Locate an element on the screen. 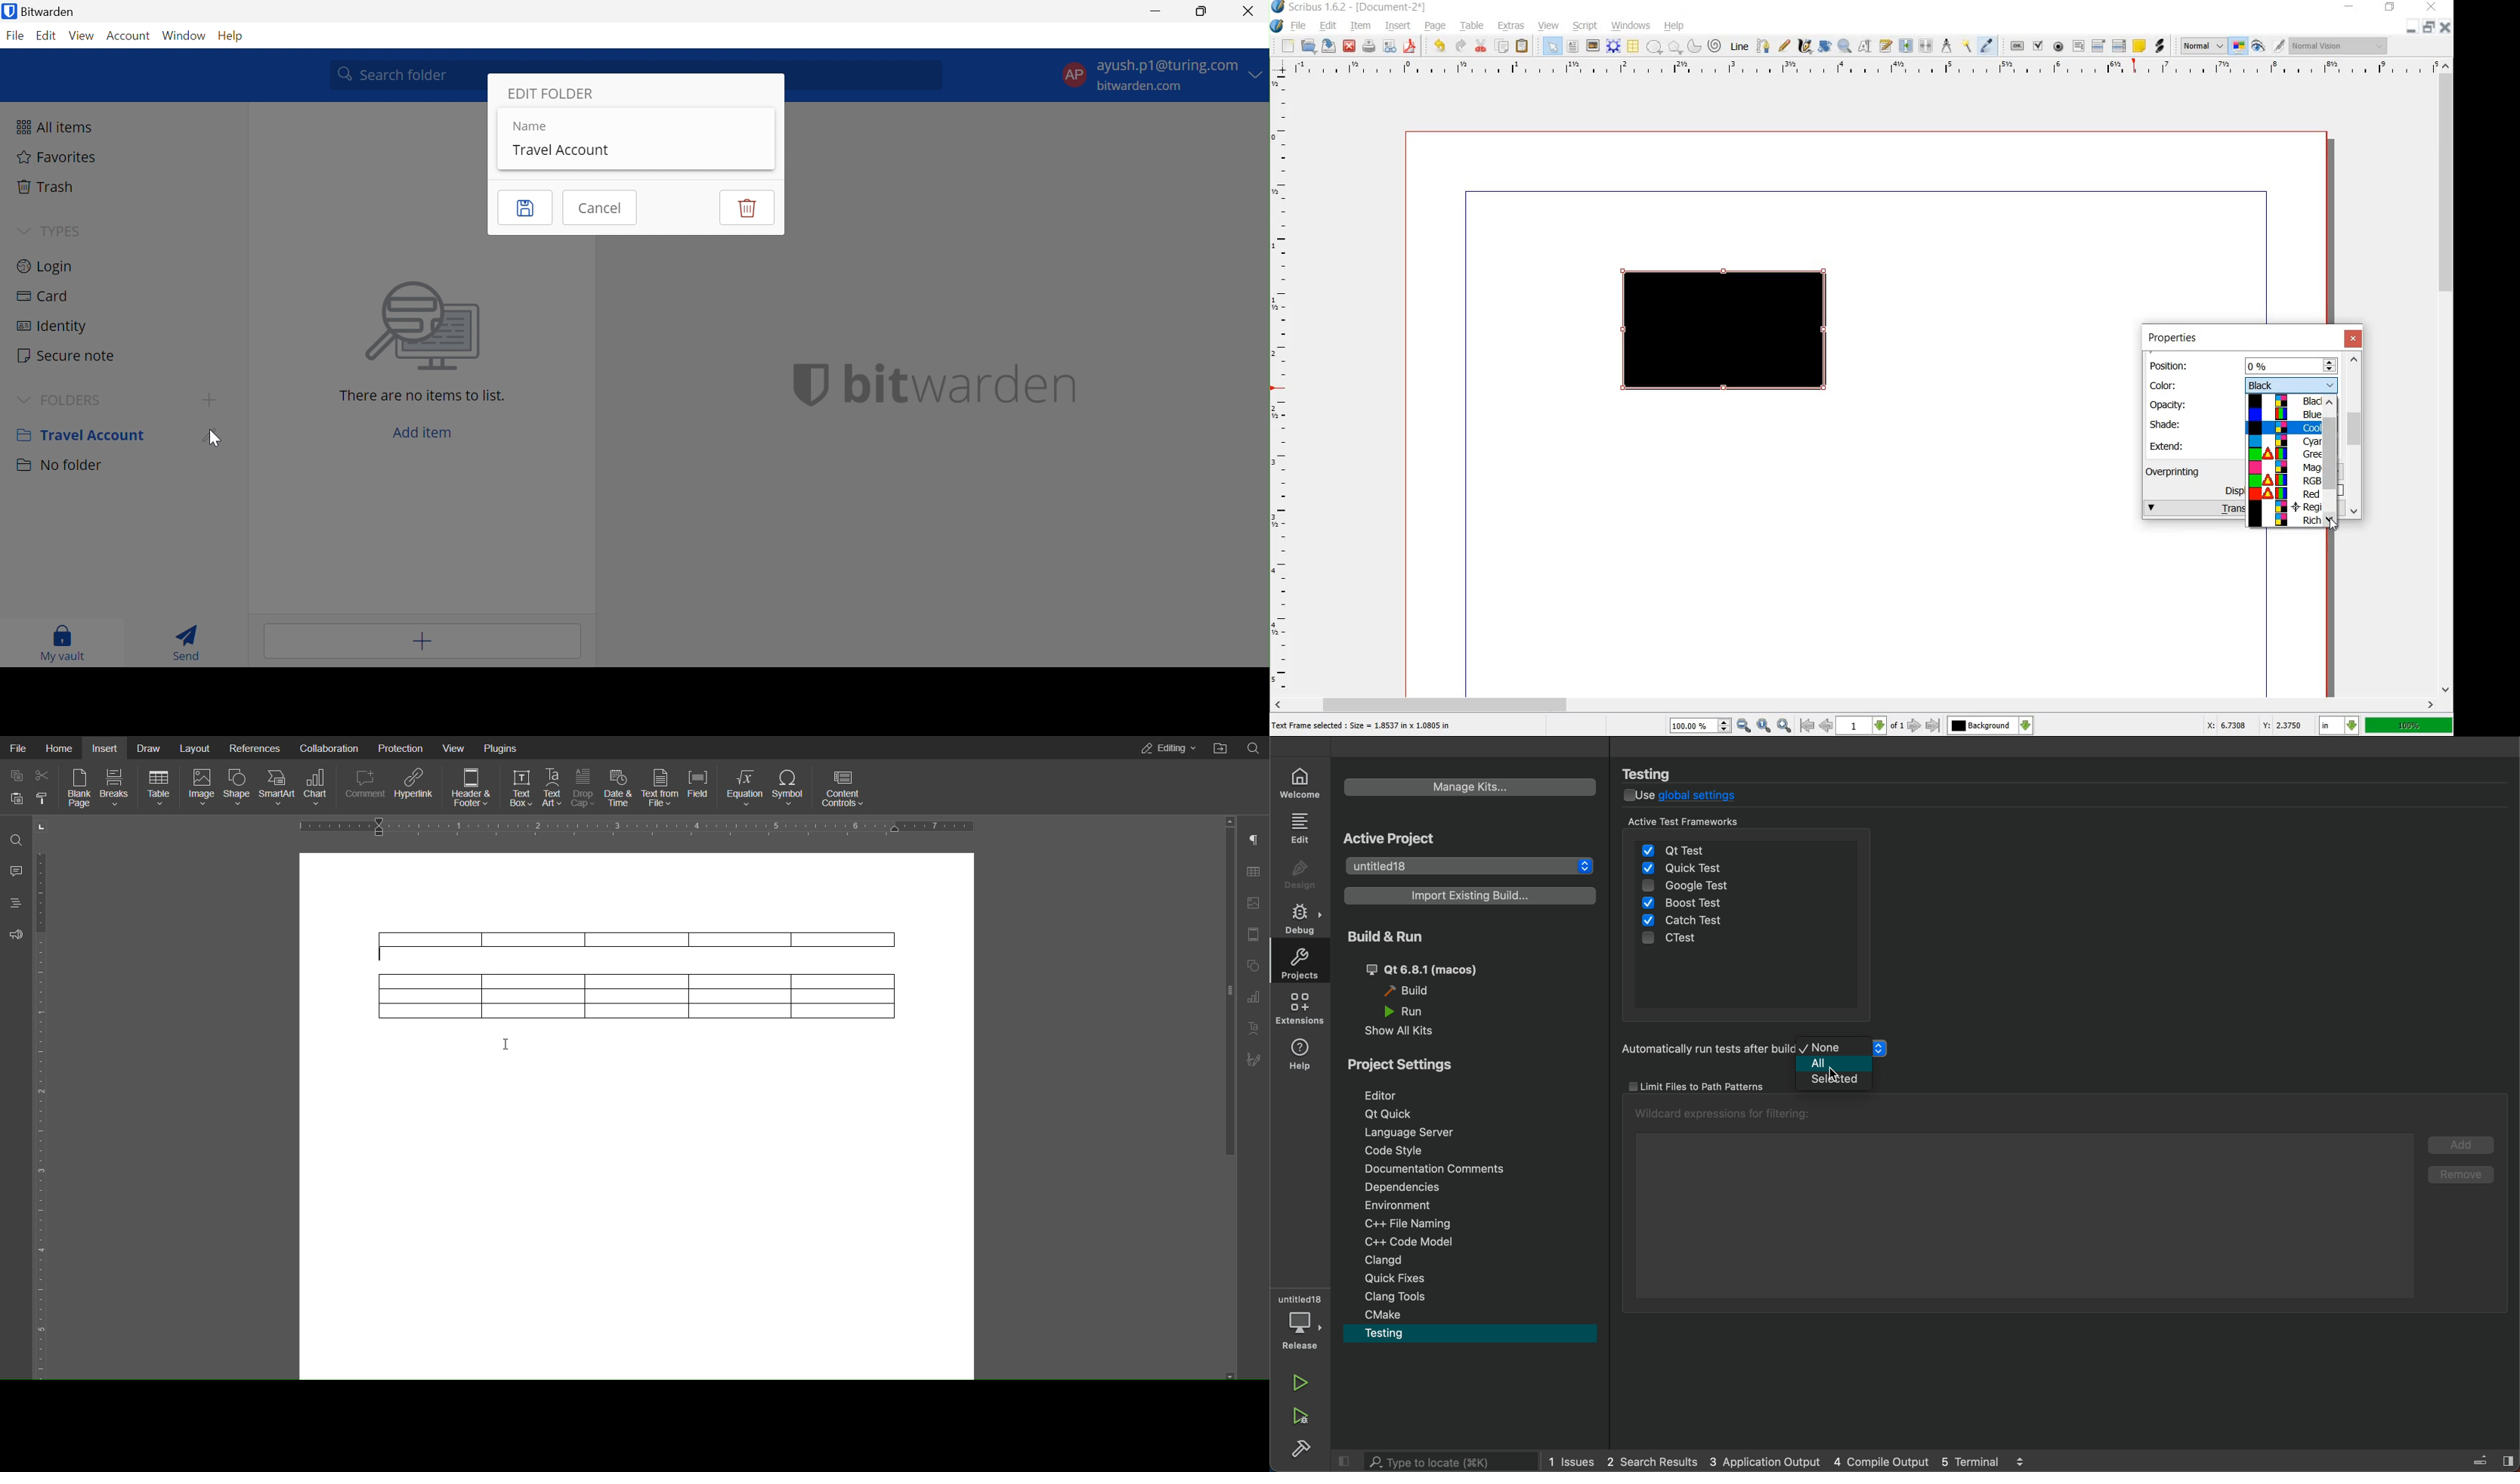 The width and height of the screenshot is (2520, 1484). unlink text frame is located at coordinates (1927, 47).